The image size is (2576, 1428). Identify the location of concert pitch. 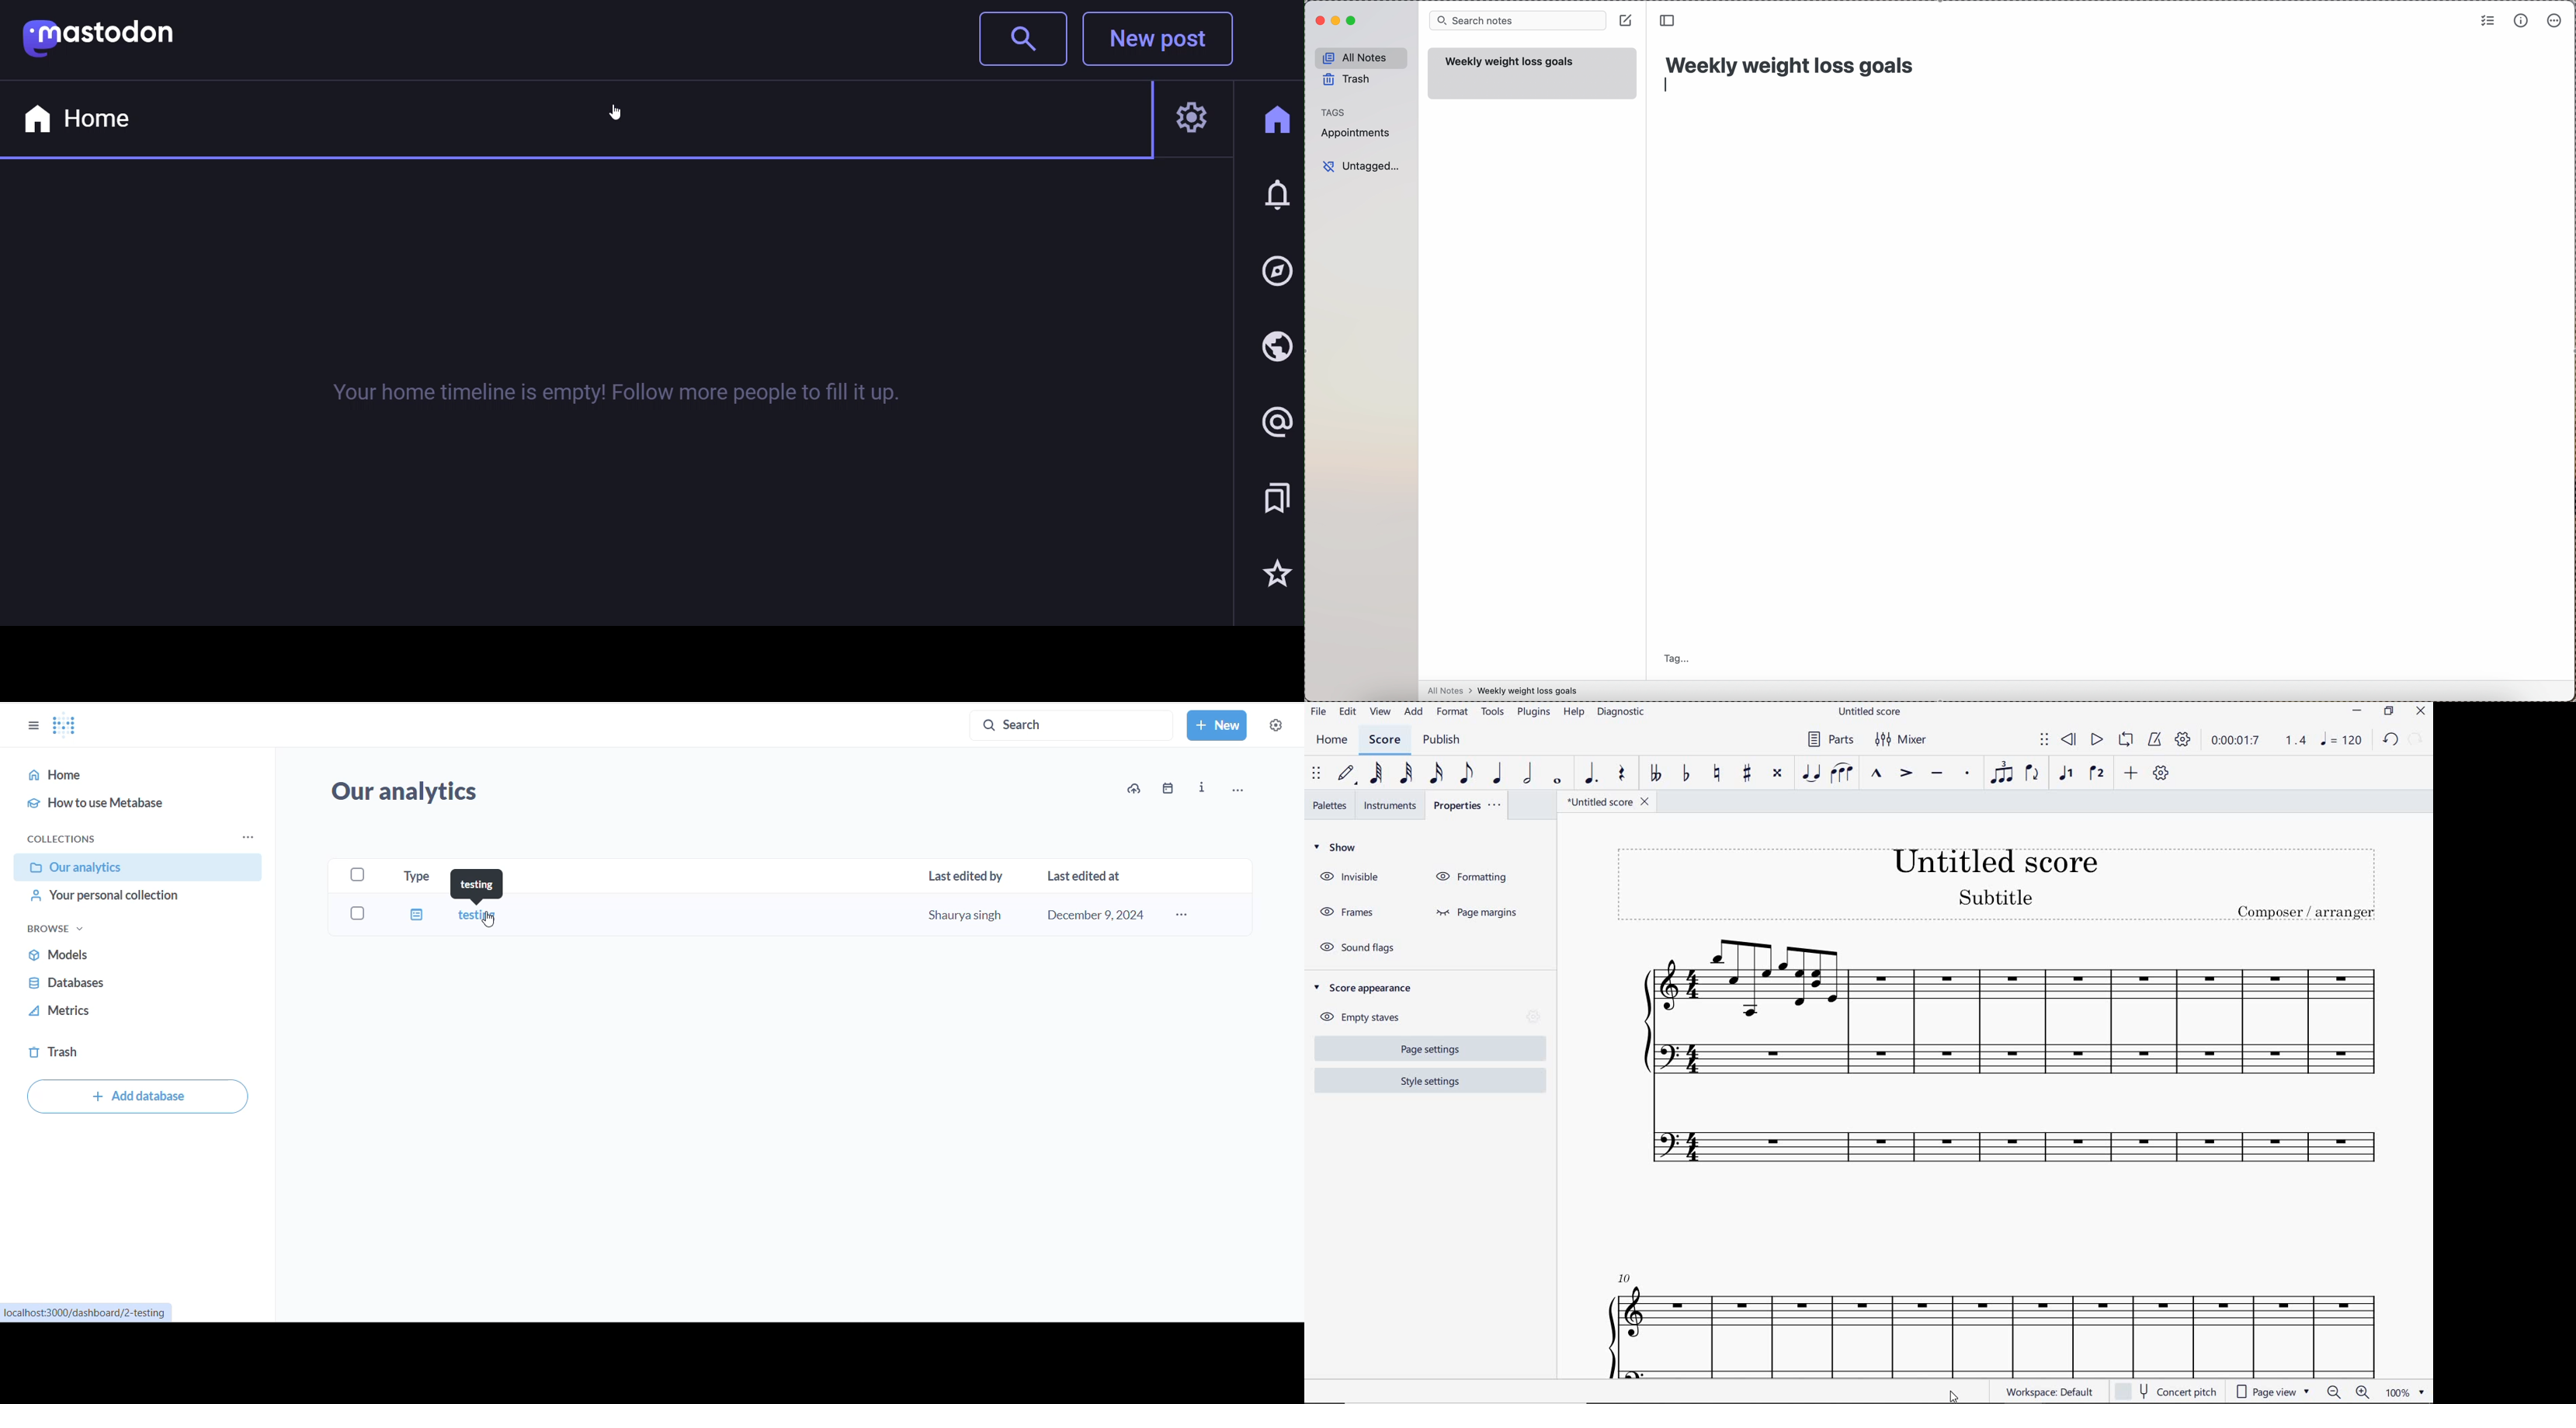
(2169, 1391).